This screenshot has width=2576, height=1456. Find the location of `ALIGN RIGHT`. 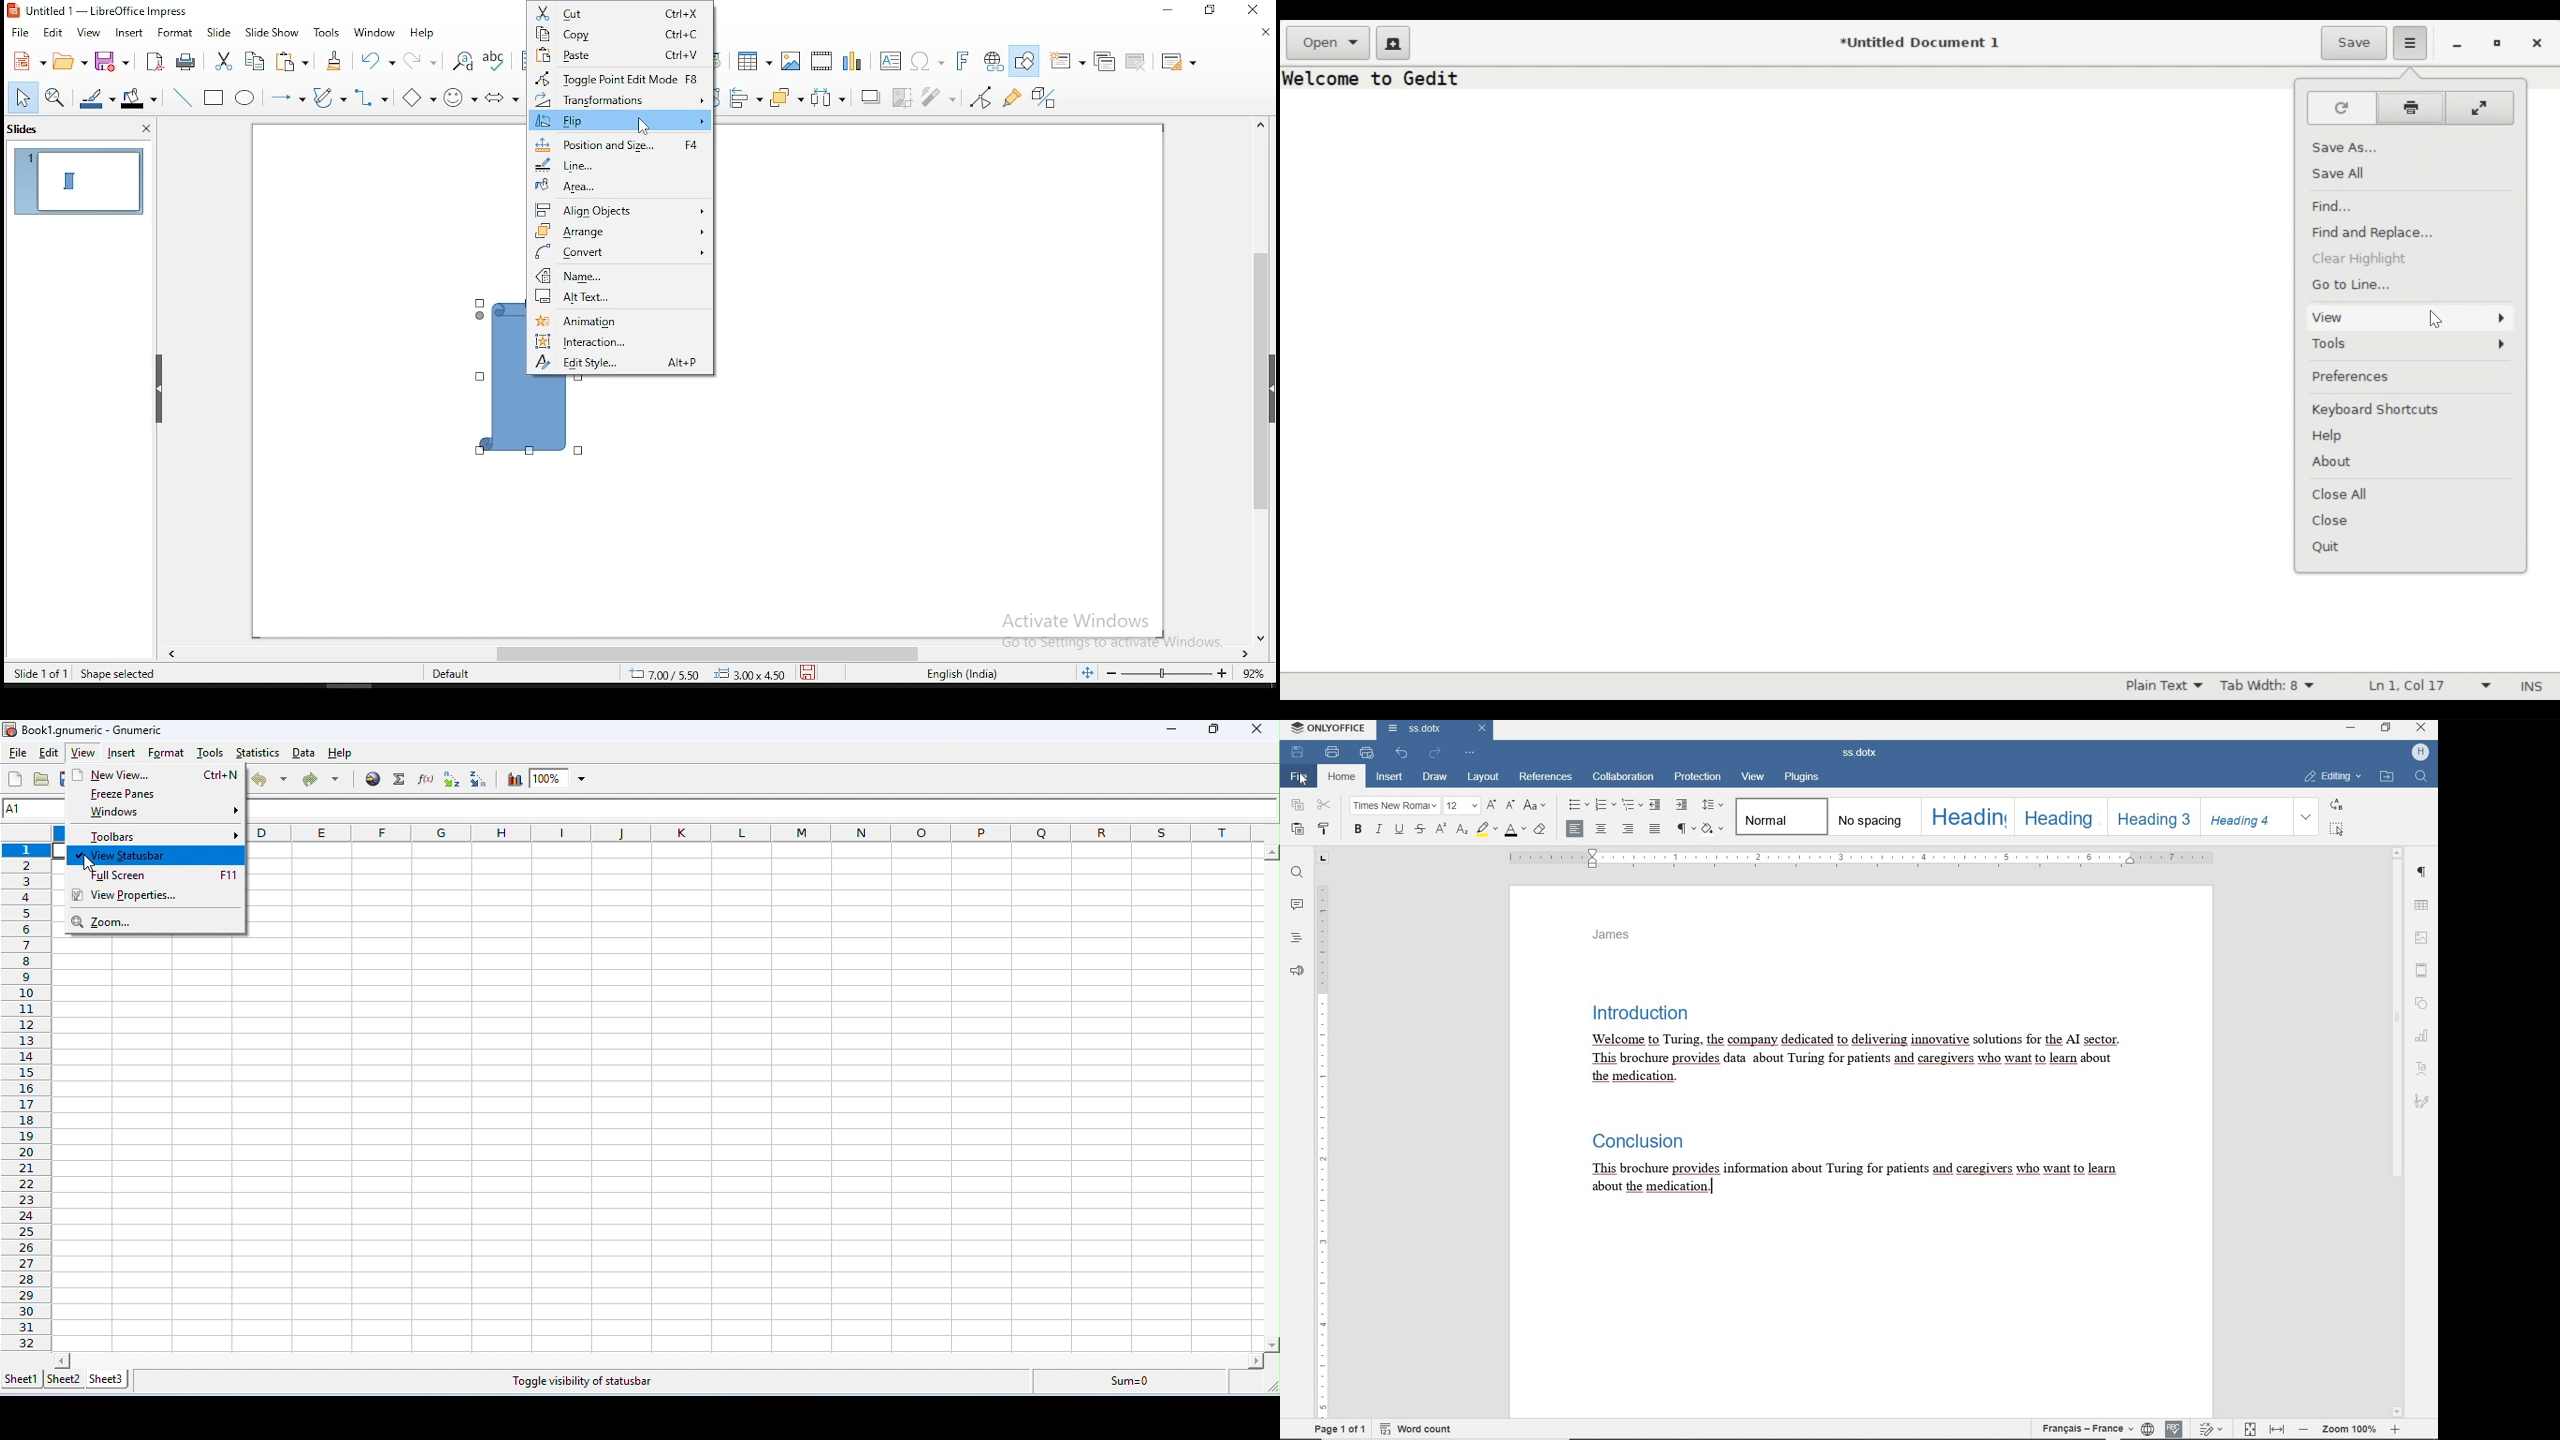

ALIGN RIGHT is located at coordinates (1628, 829).